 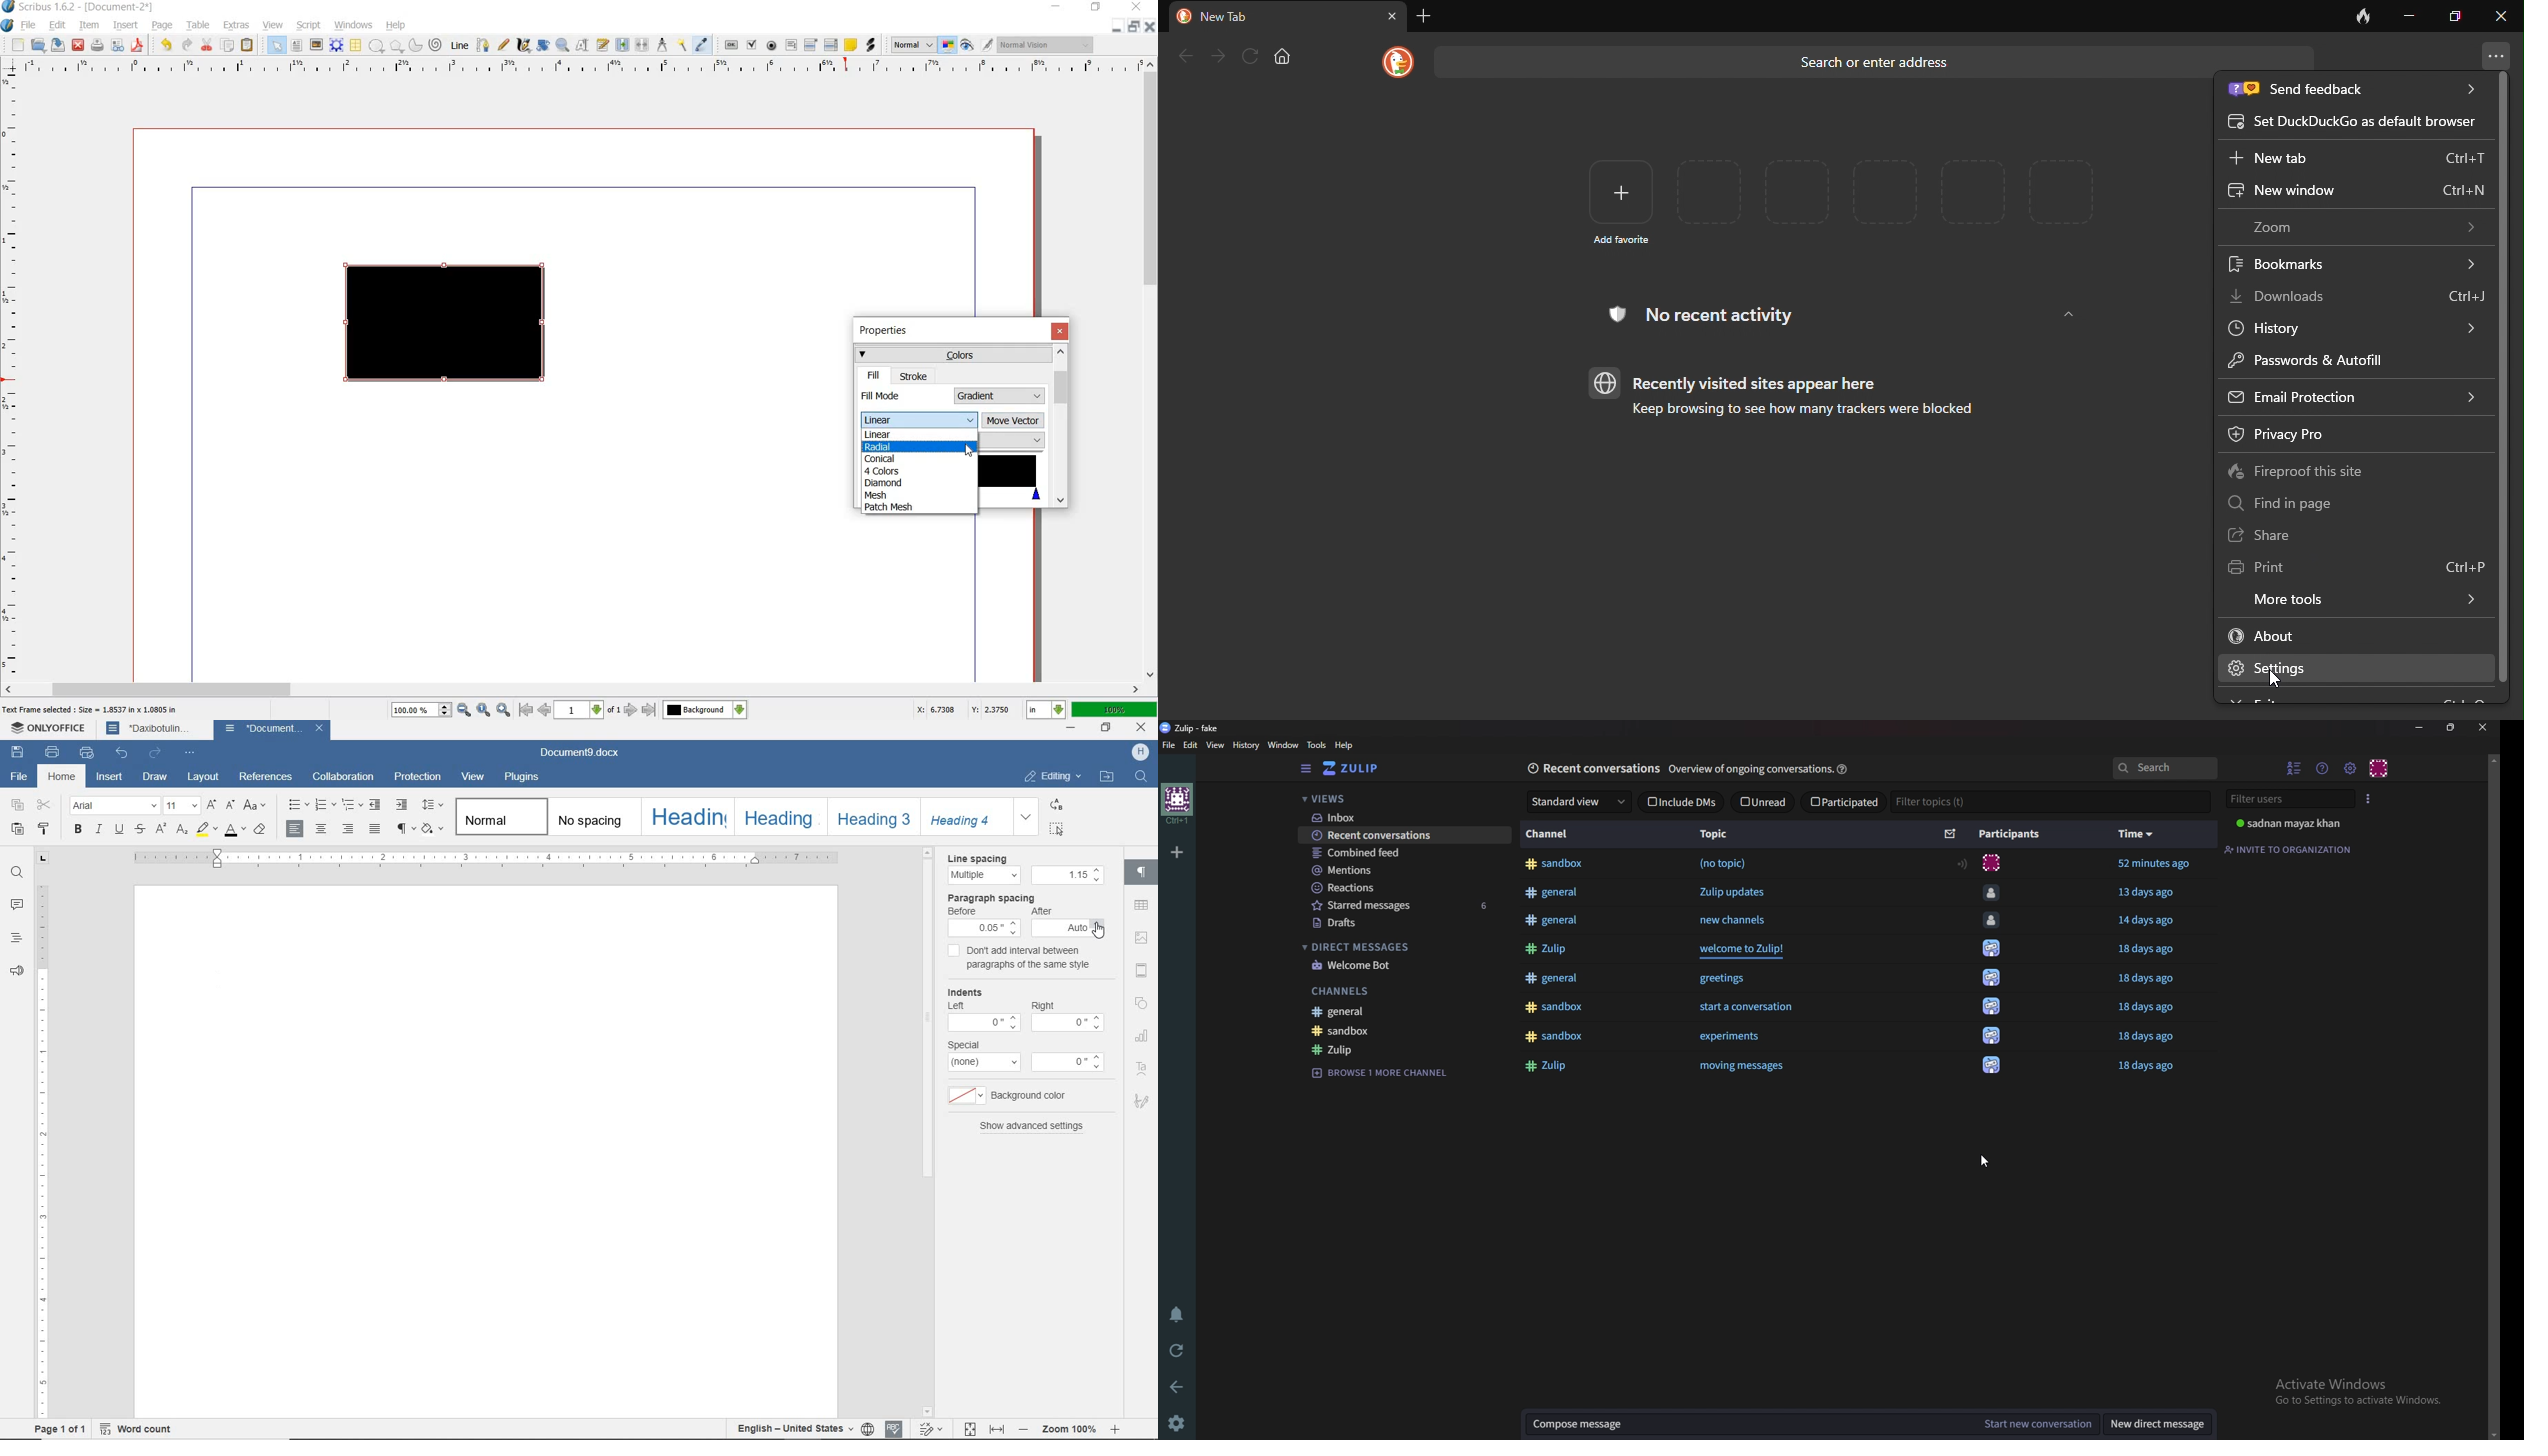 I want to click on after, so click(x=1042, y=911).